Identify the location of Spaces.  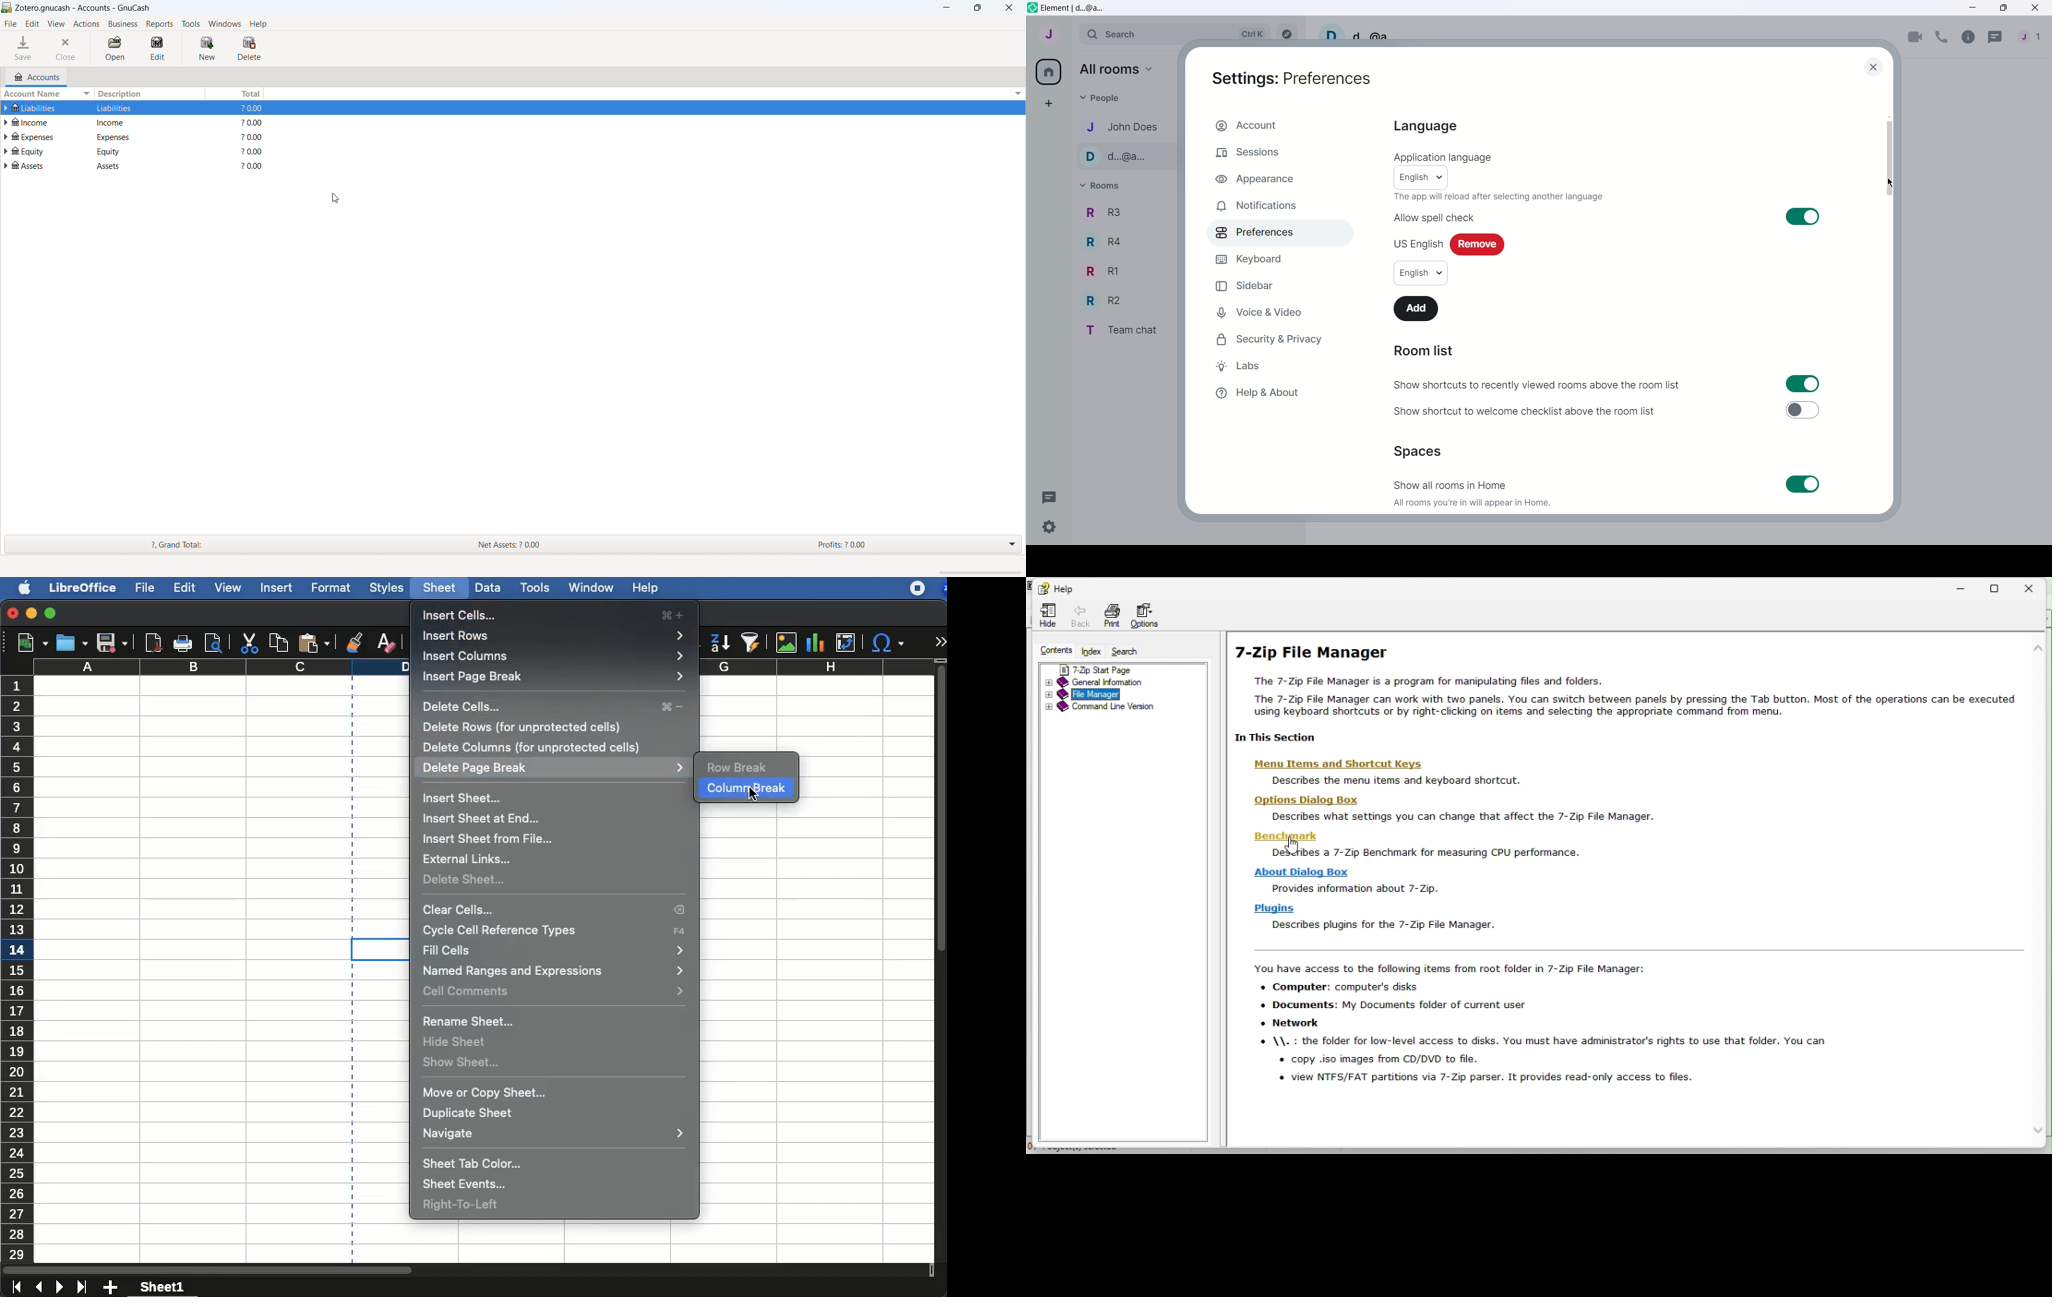
(1418, 452).